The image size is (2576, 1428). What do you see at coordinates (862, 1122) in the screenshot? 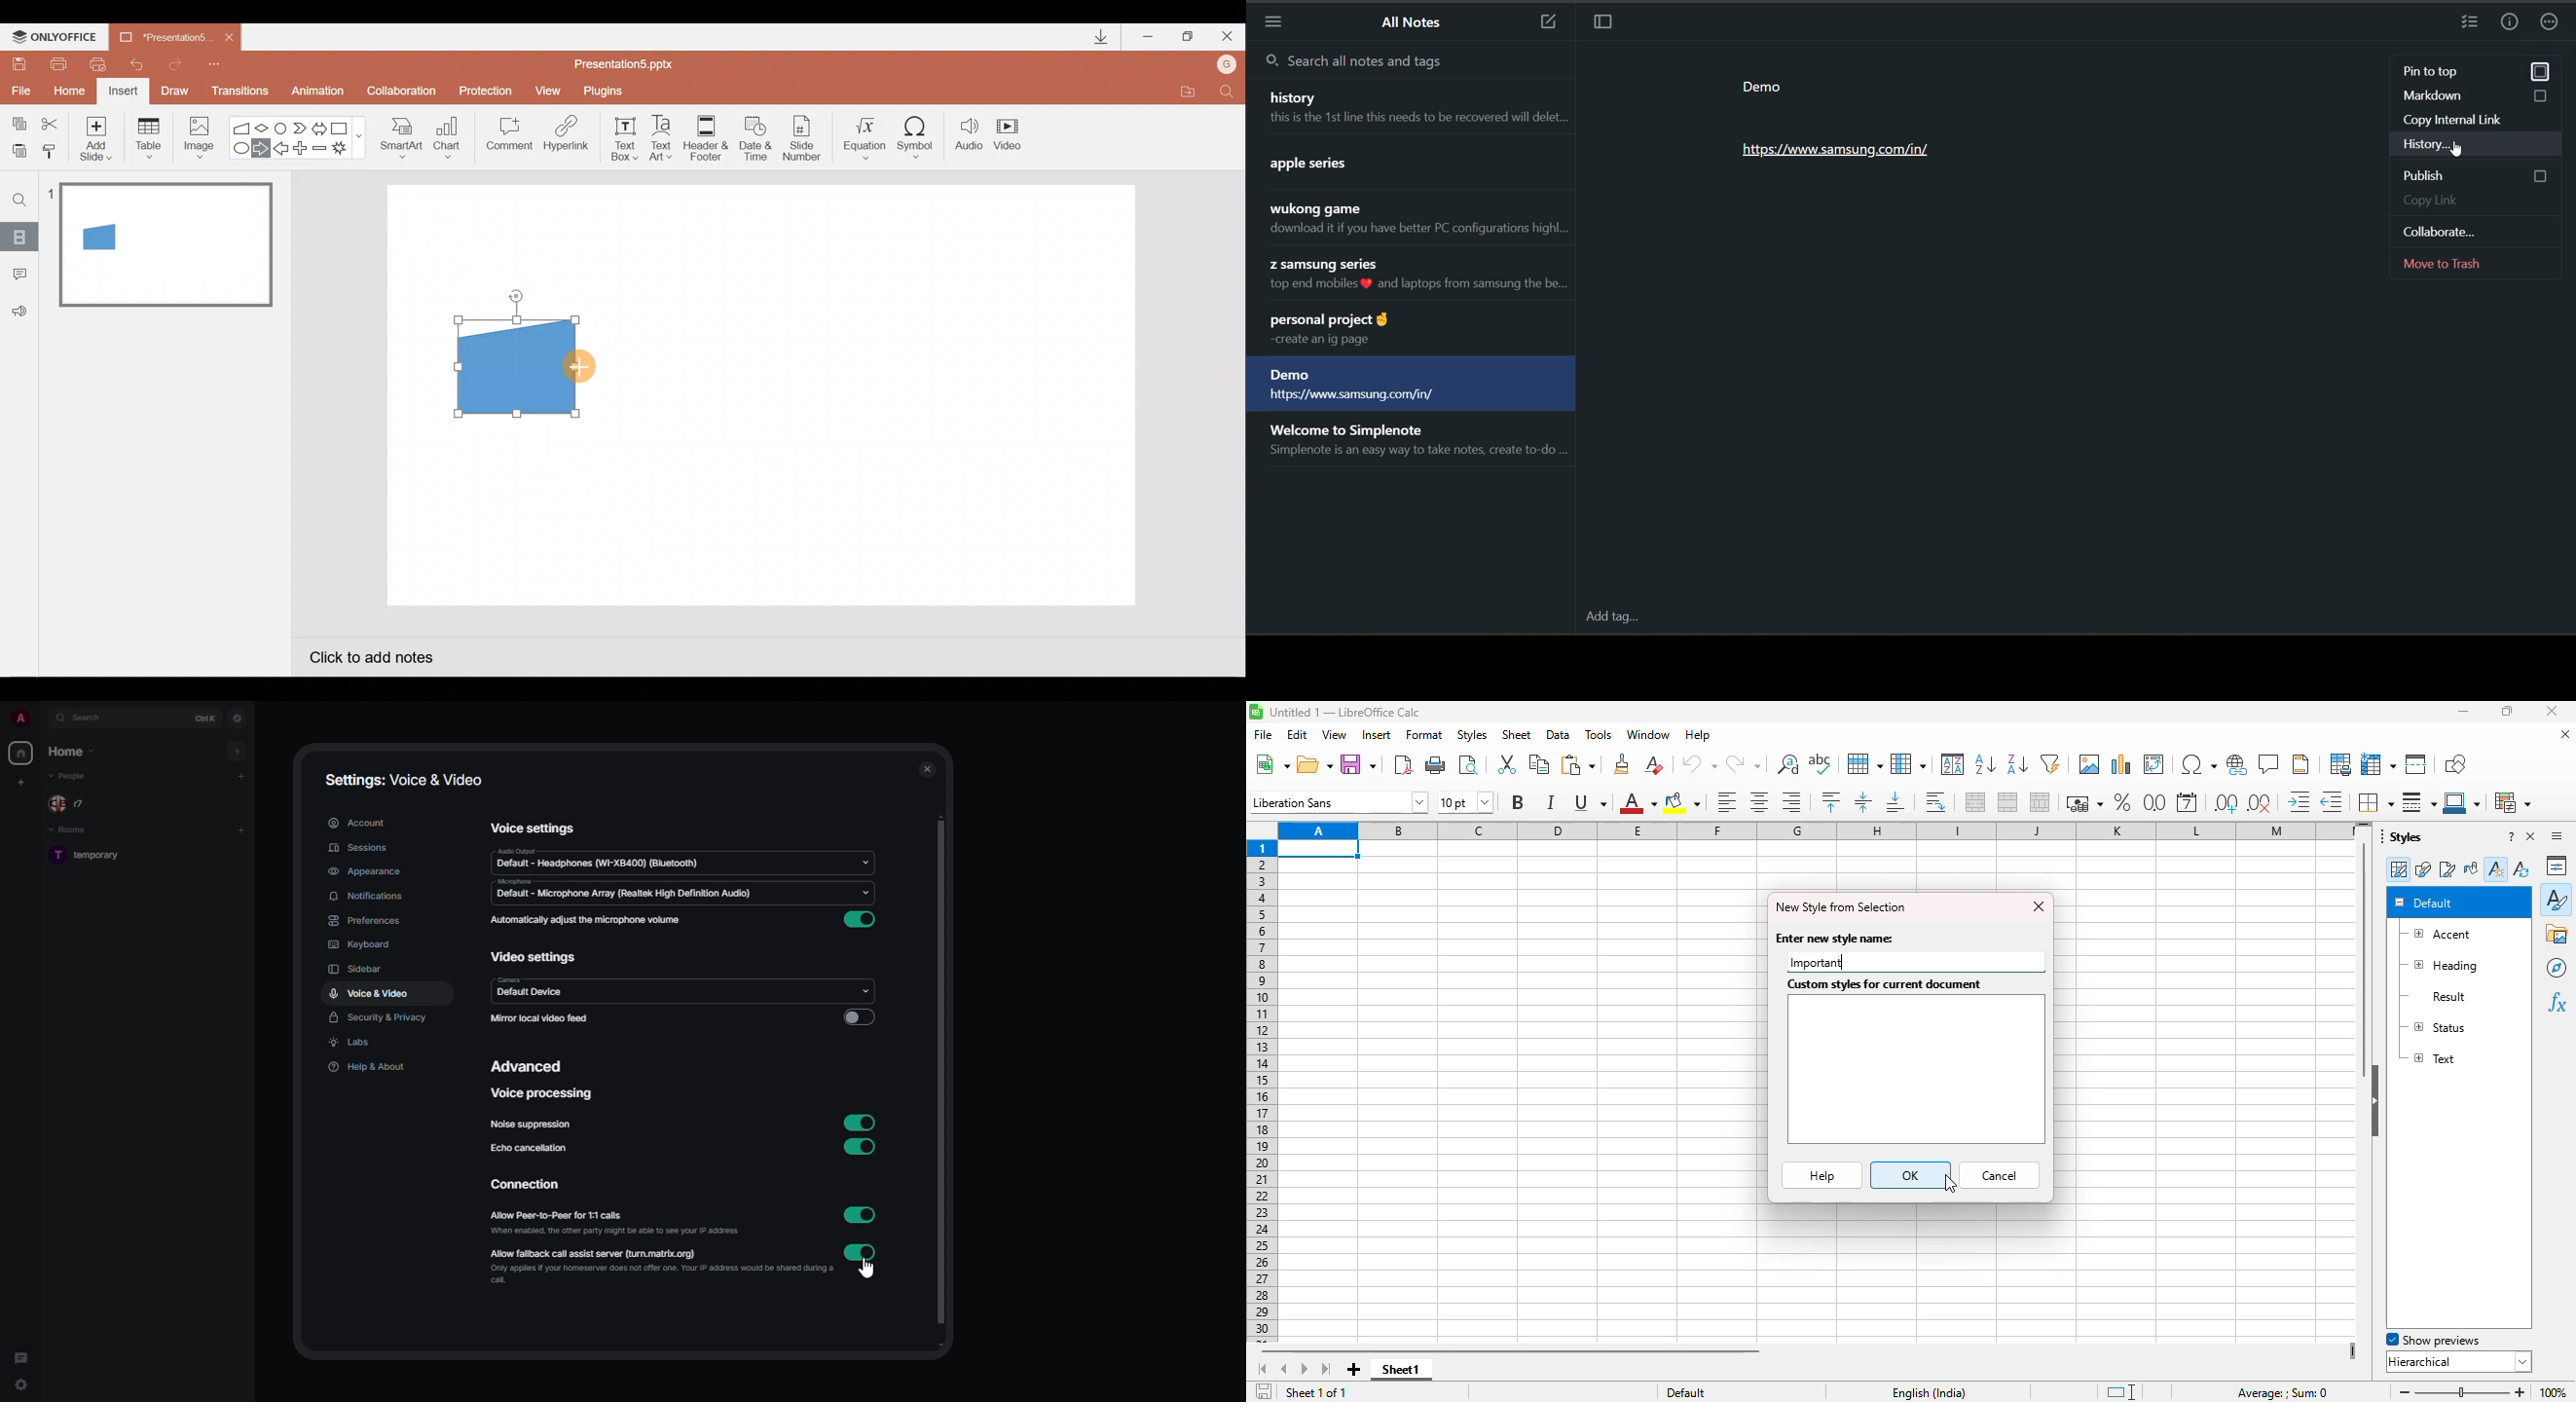
I see `enabled` at bounding box center [862, 1122].